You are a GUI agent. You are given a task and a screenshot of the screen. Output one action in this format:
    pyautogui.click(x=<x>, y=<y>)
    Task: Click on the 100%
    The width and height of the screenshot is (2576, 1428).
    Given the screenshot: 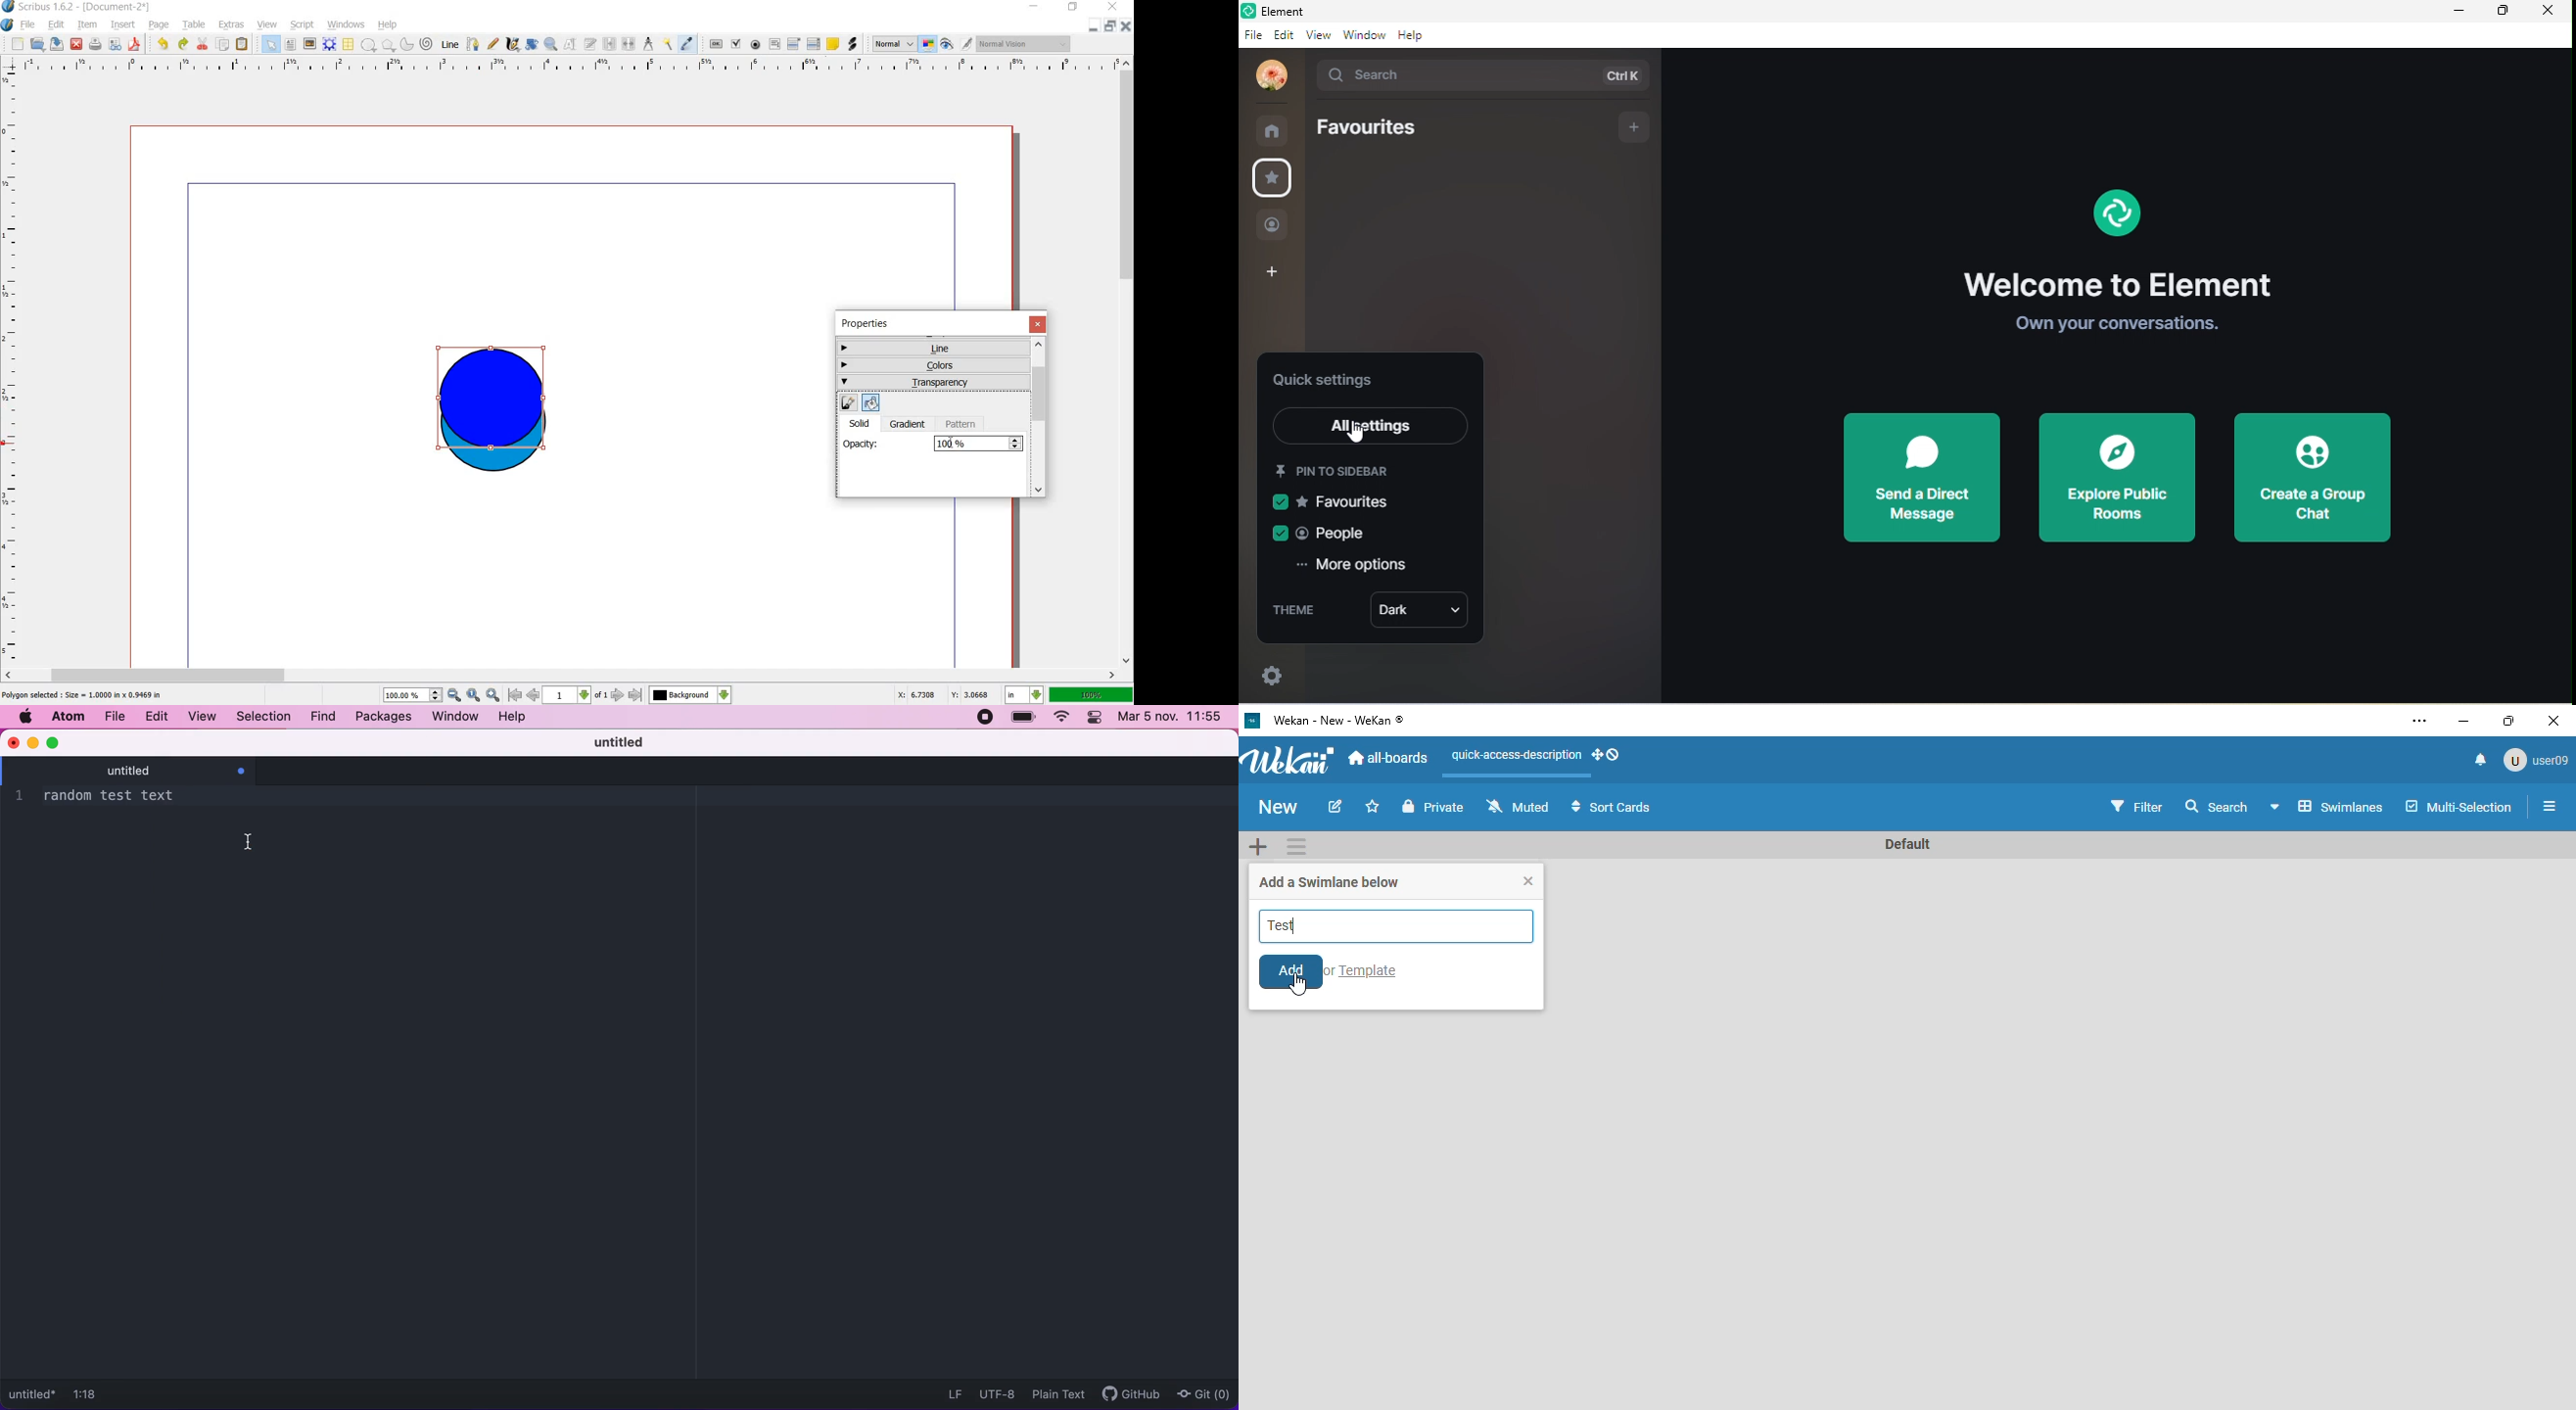 What is the action you would take?
    pyautogui.click(x=970, y=444)
    